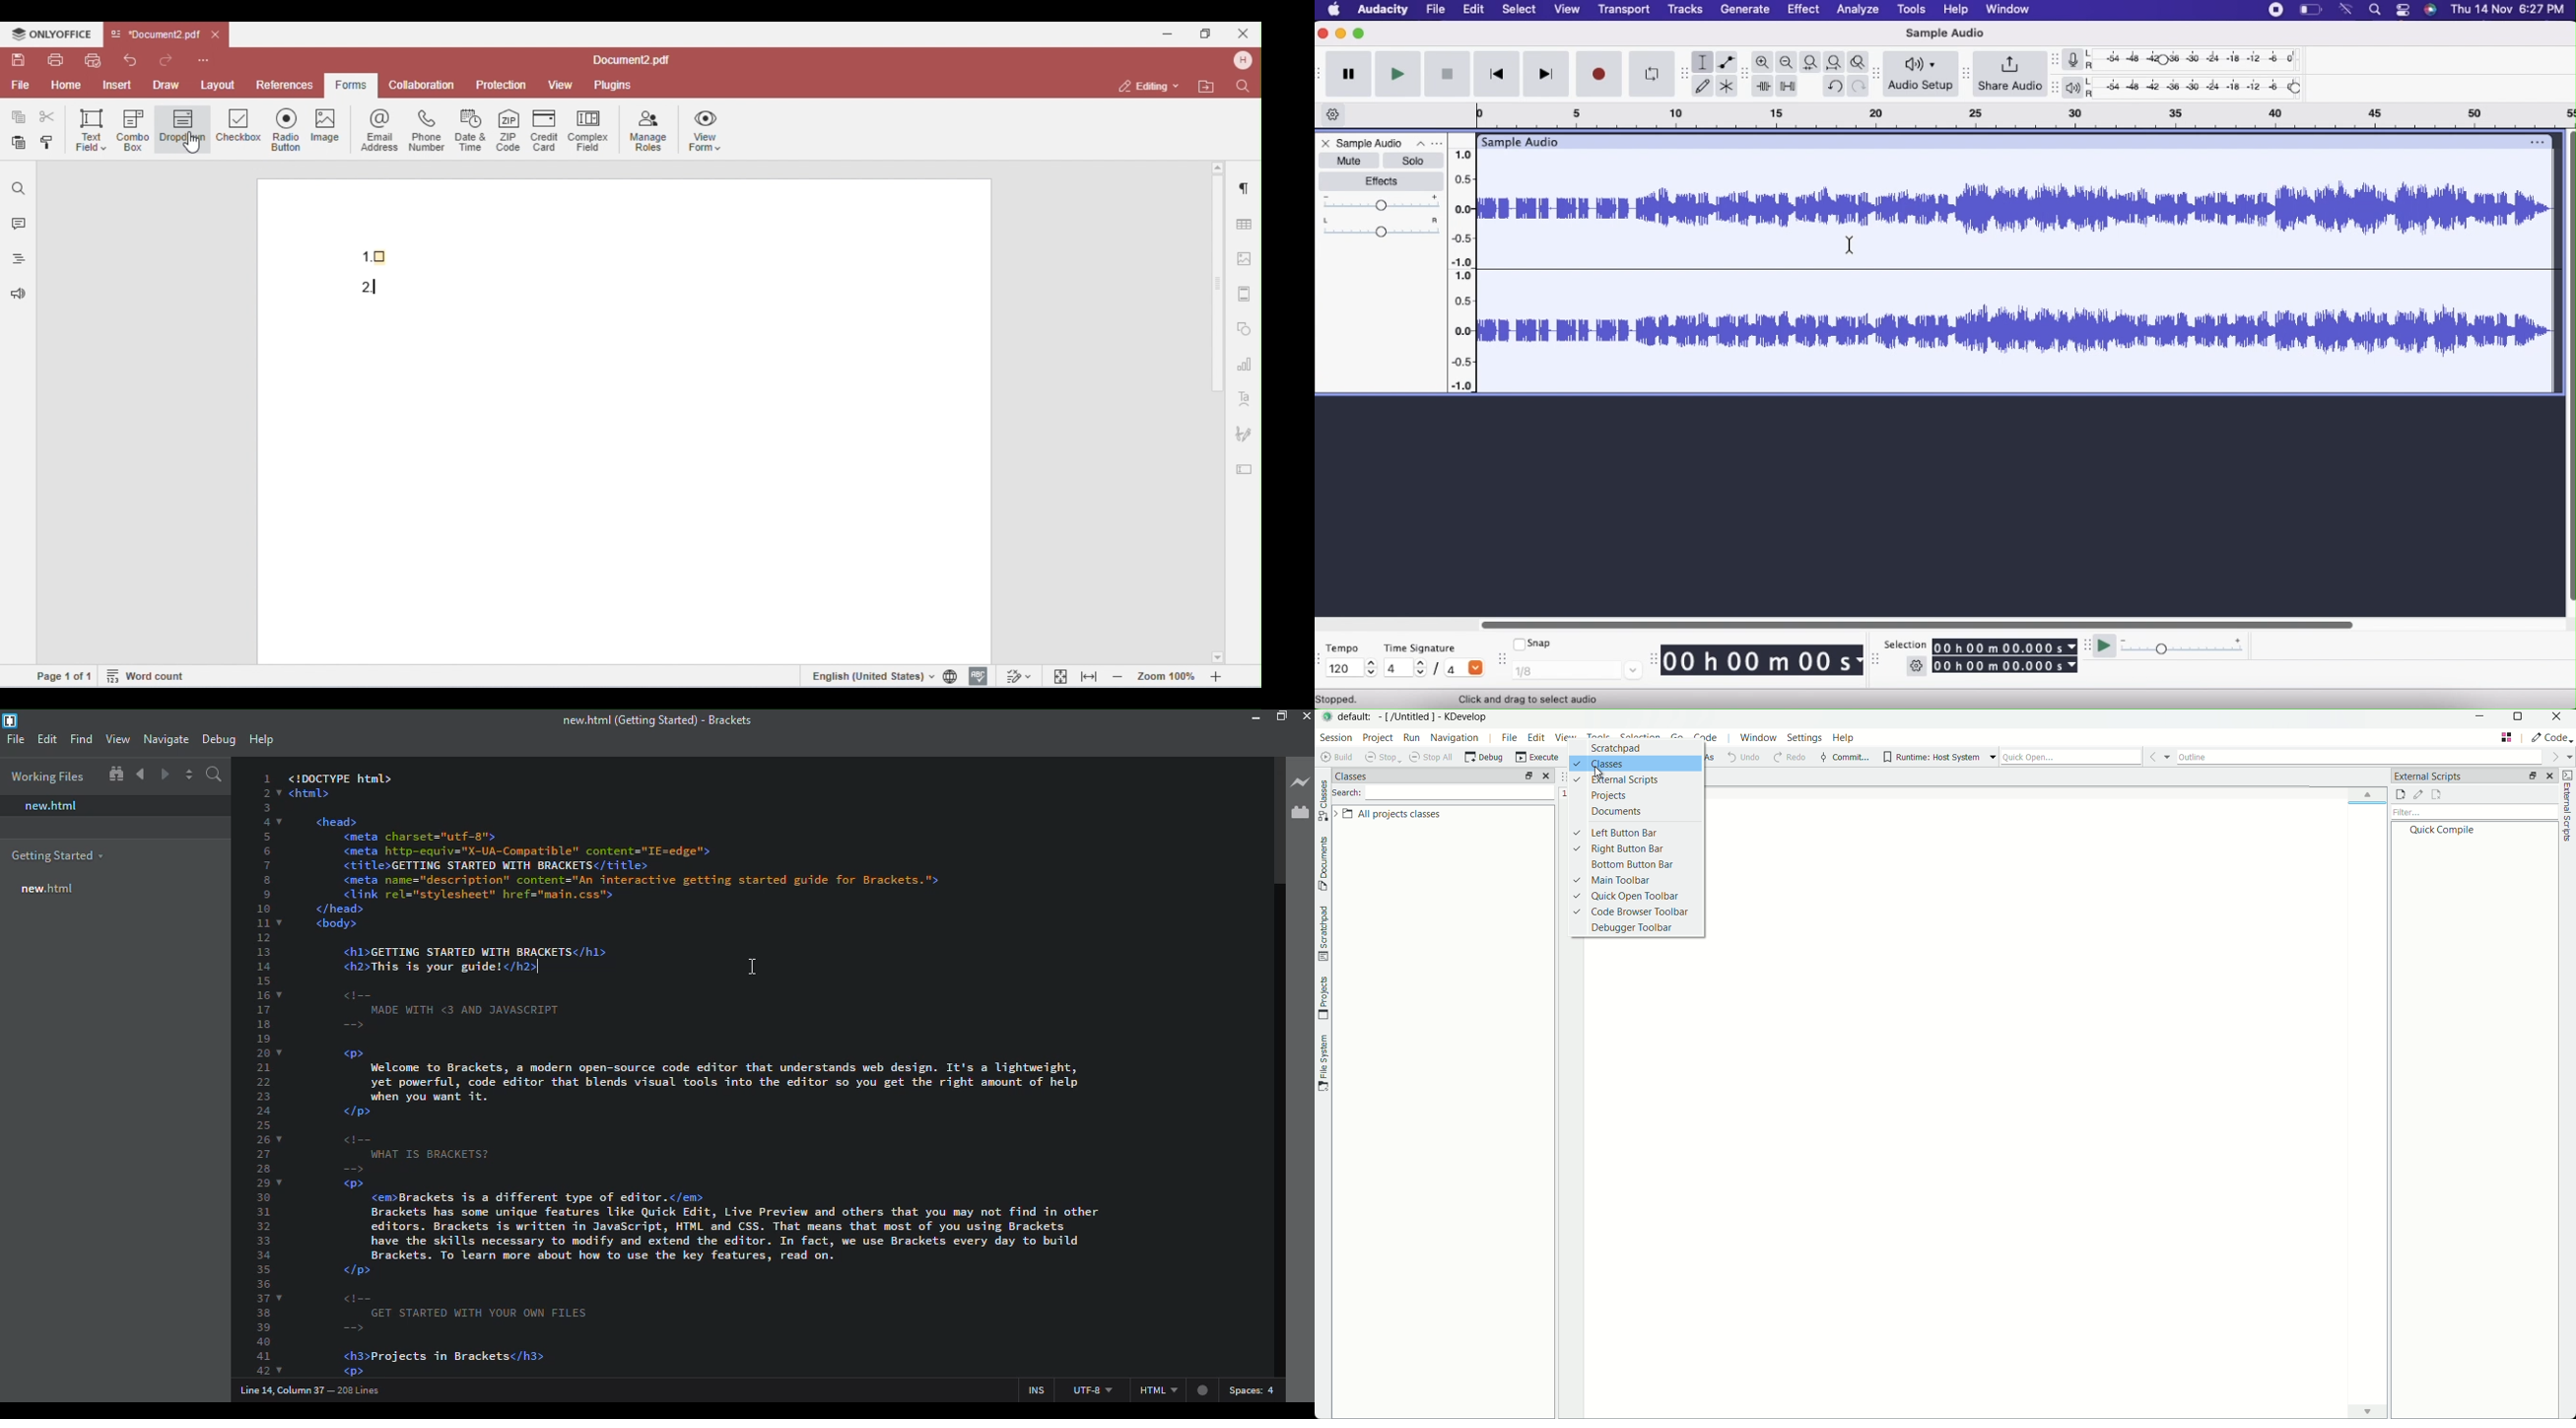 The height and width of the screenshot is (1428, 2576). I want to click on view menu, so click(1564, 736).